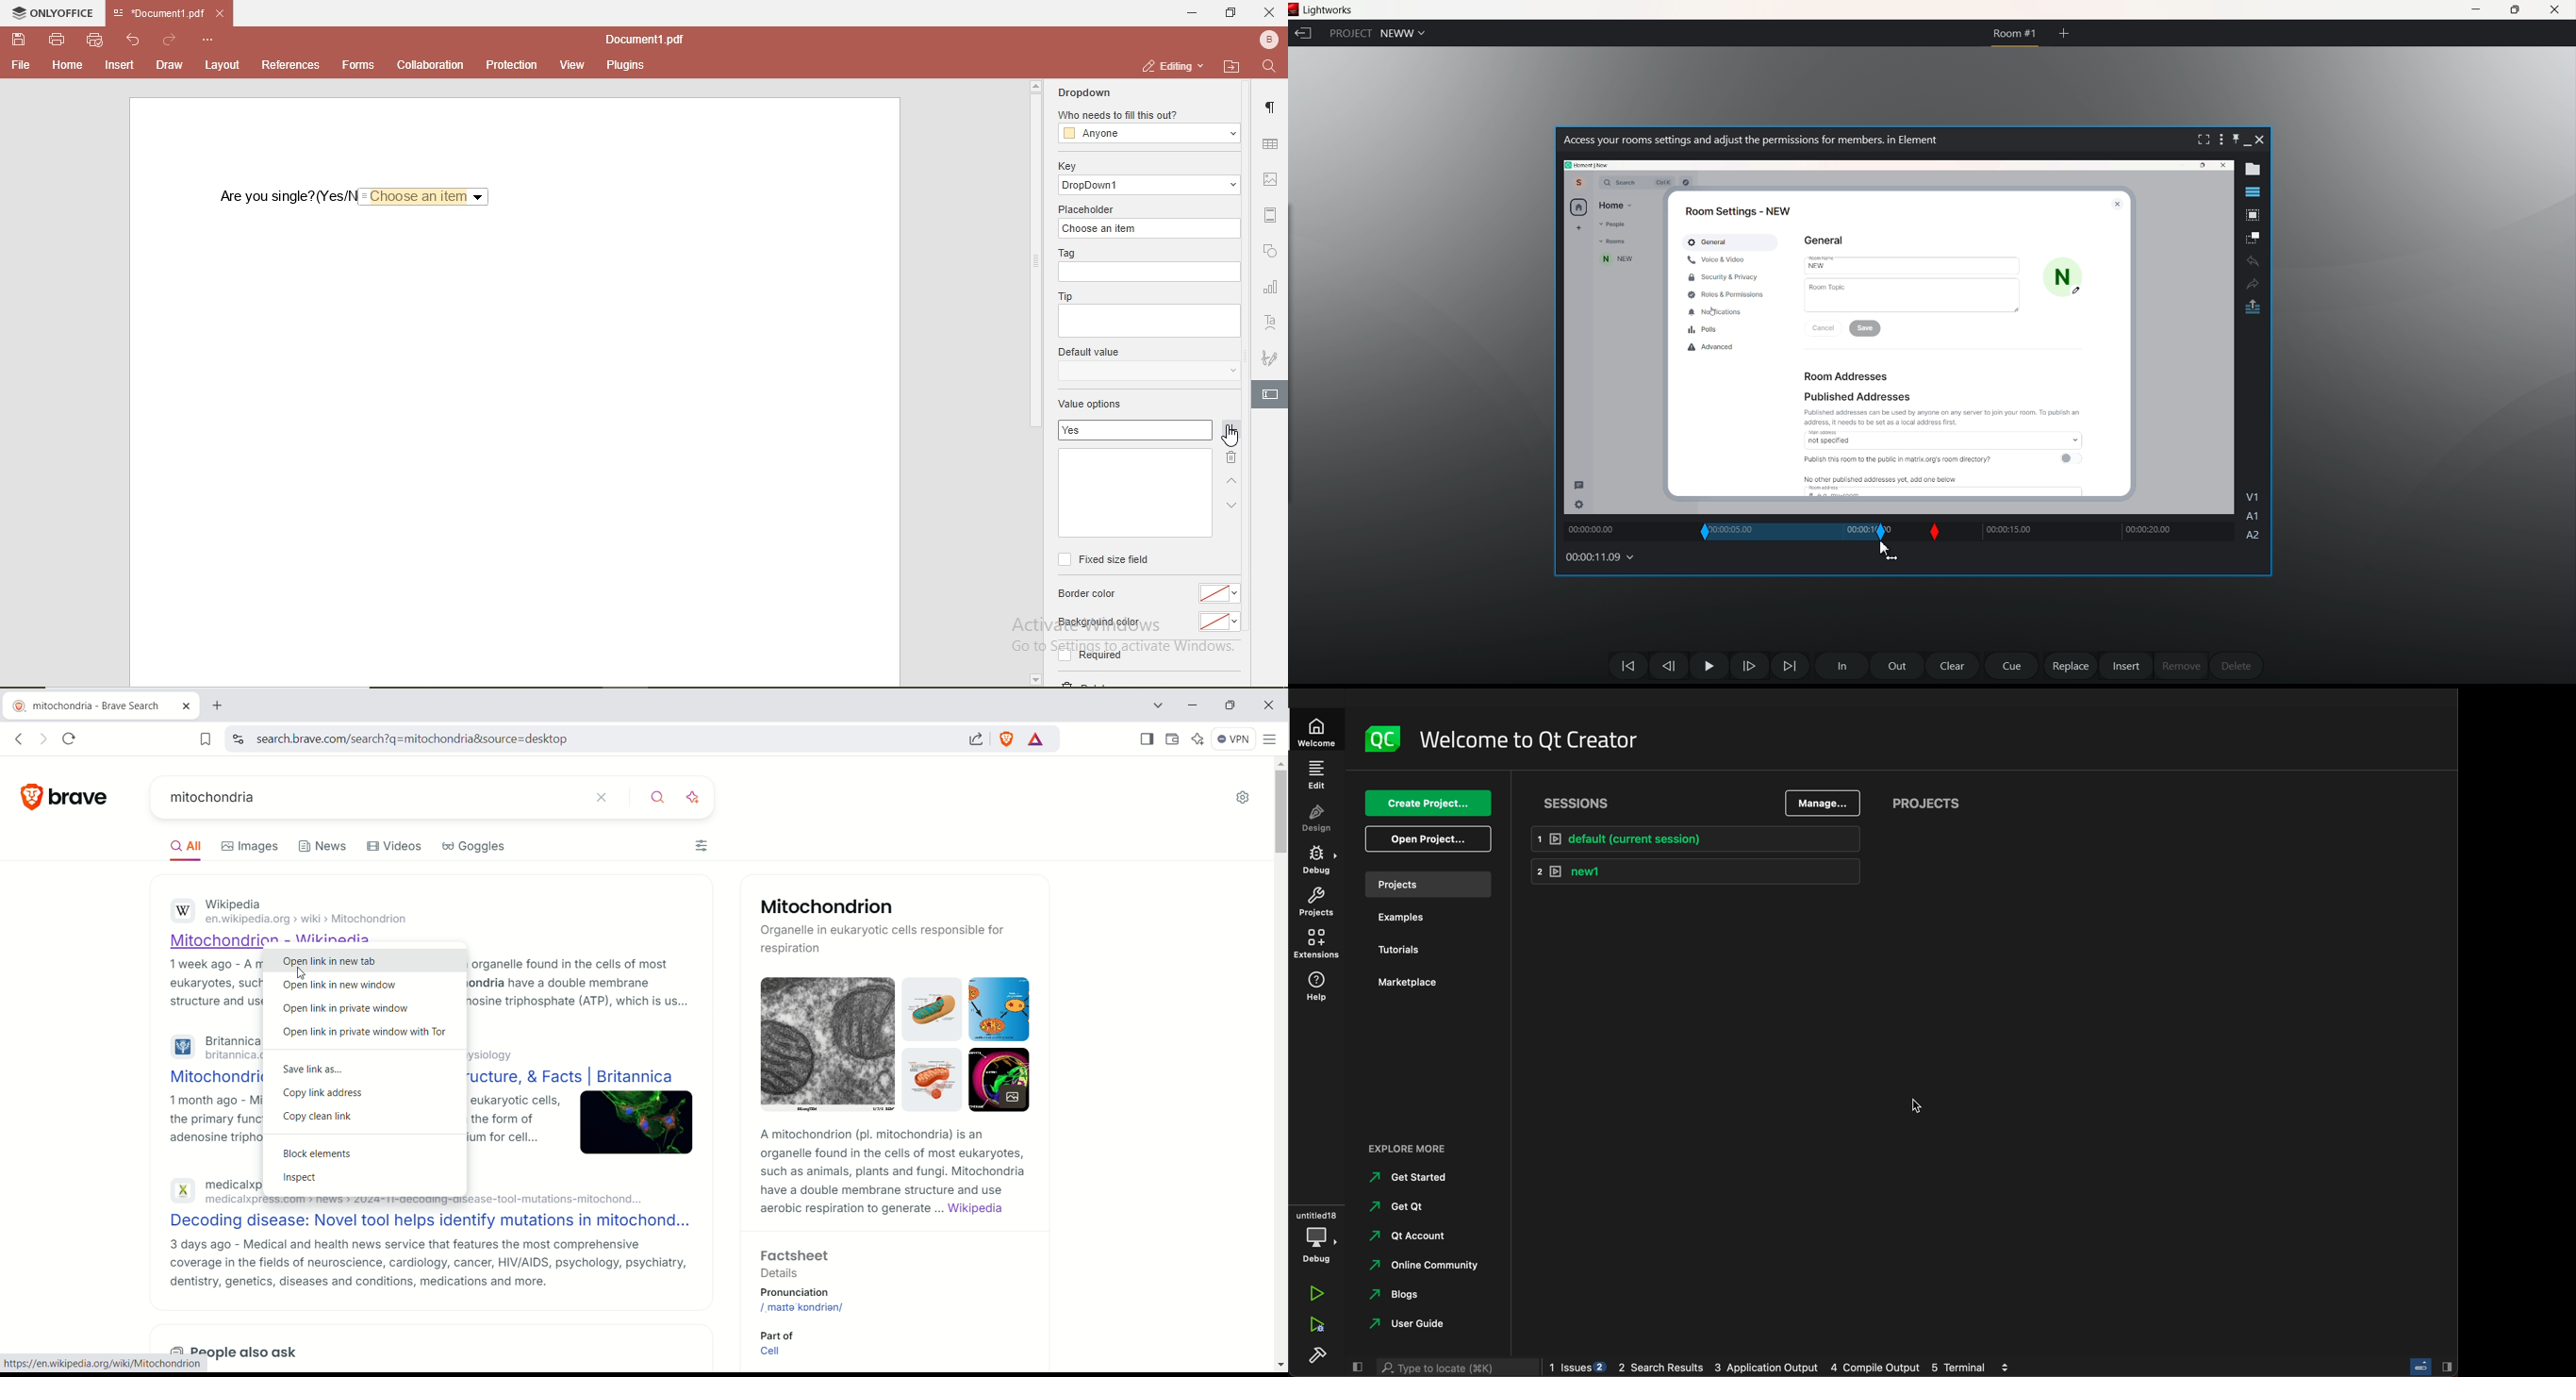 The image size is (2576, 1400). I want to click on logs, so click(1782, 1368).